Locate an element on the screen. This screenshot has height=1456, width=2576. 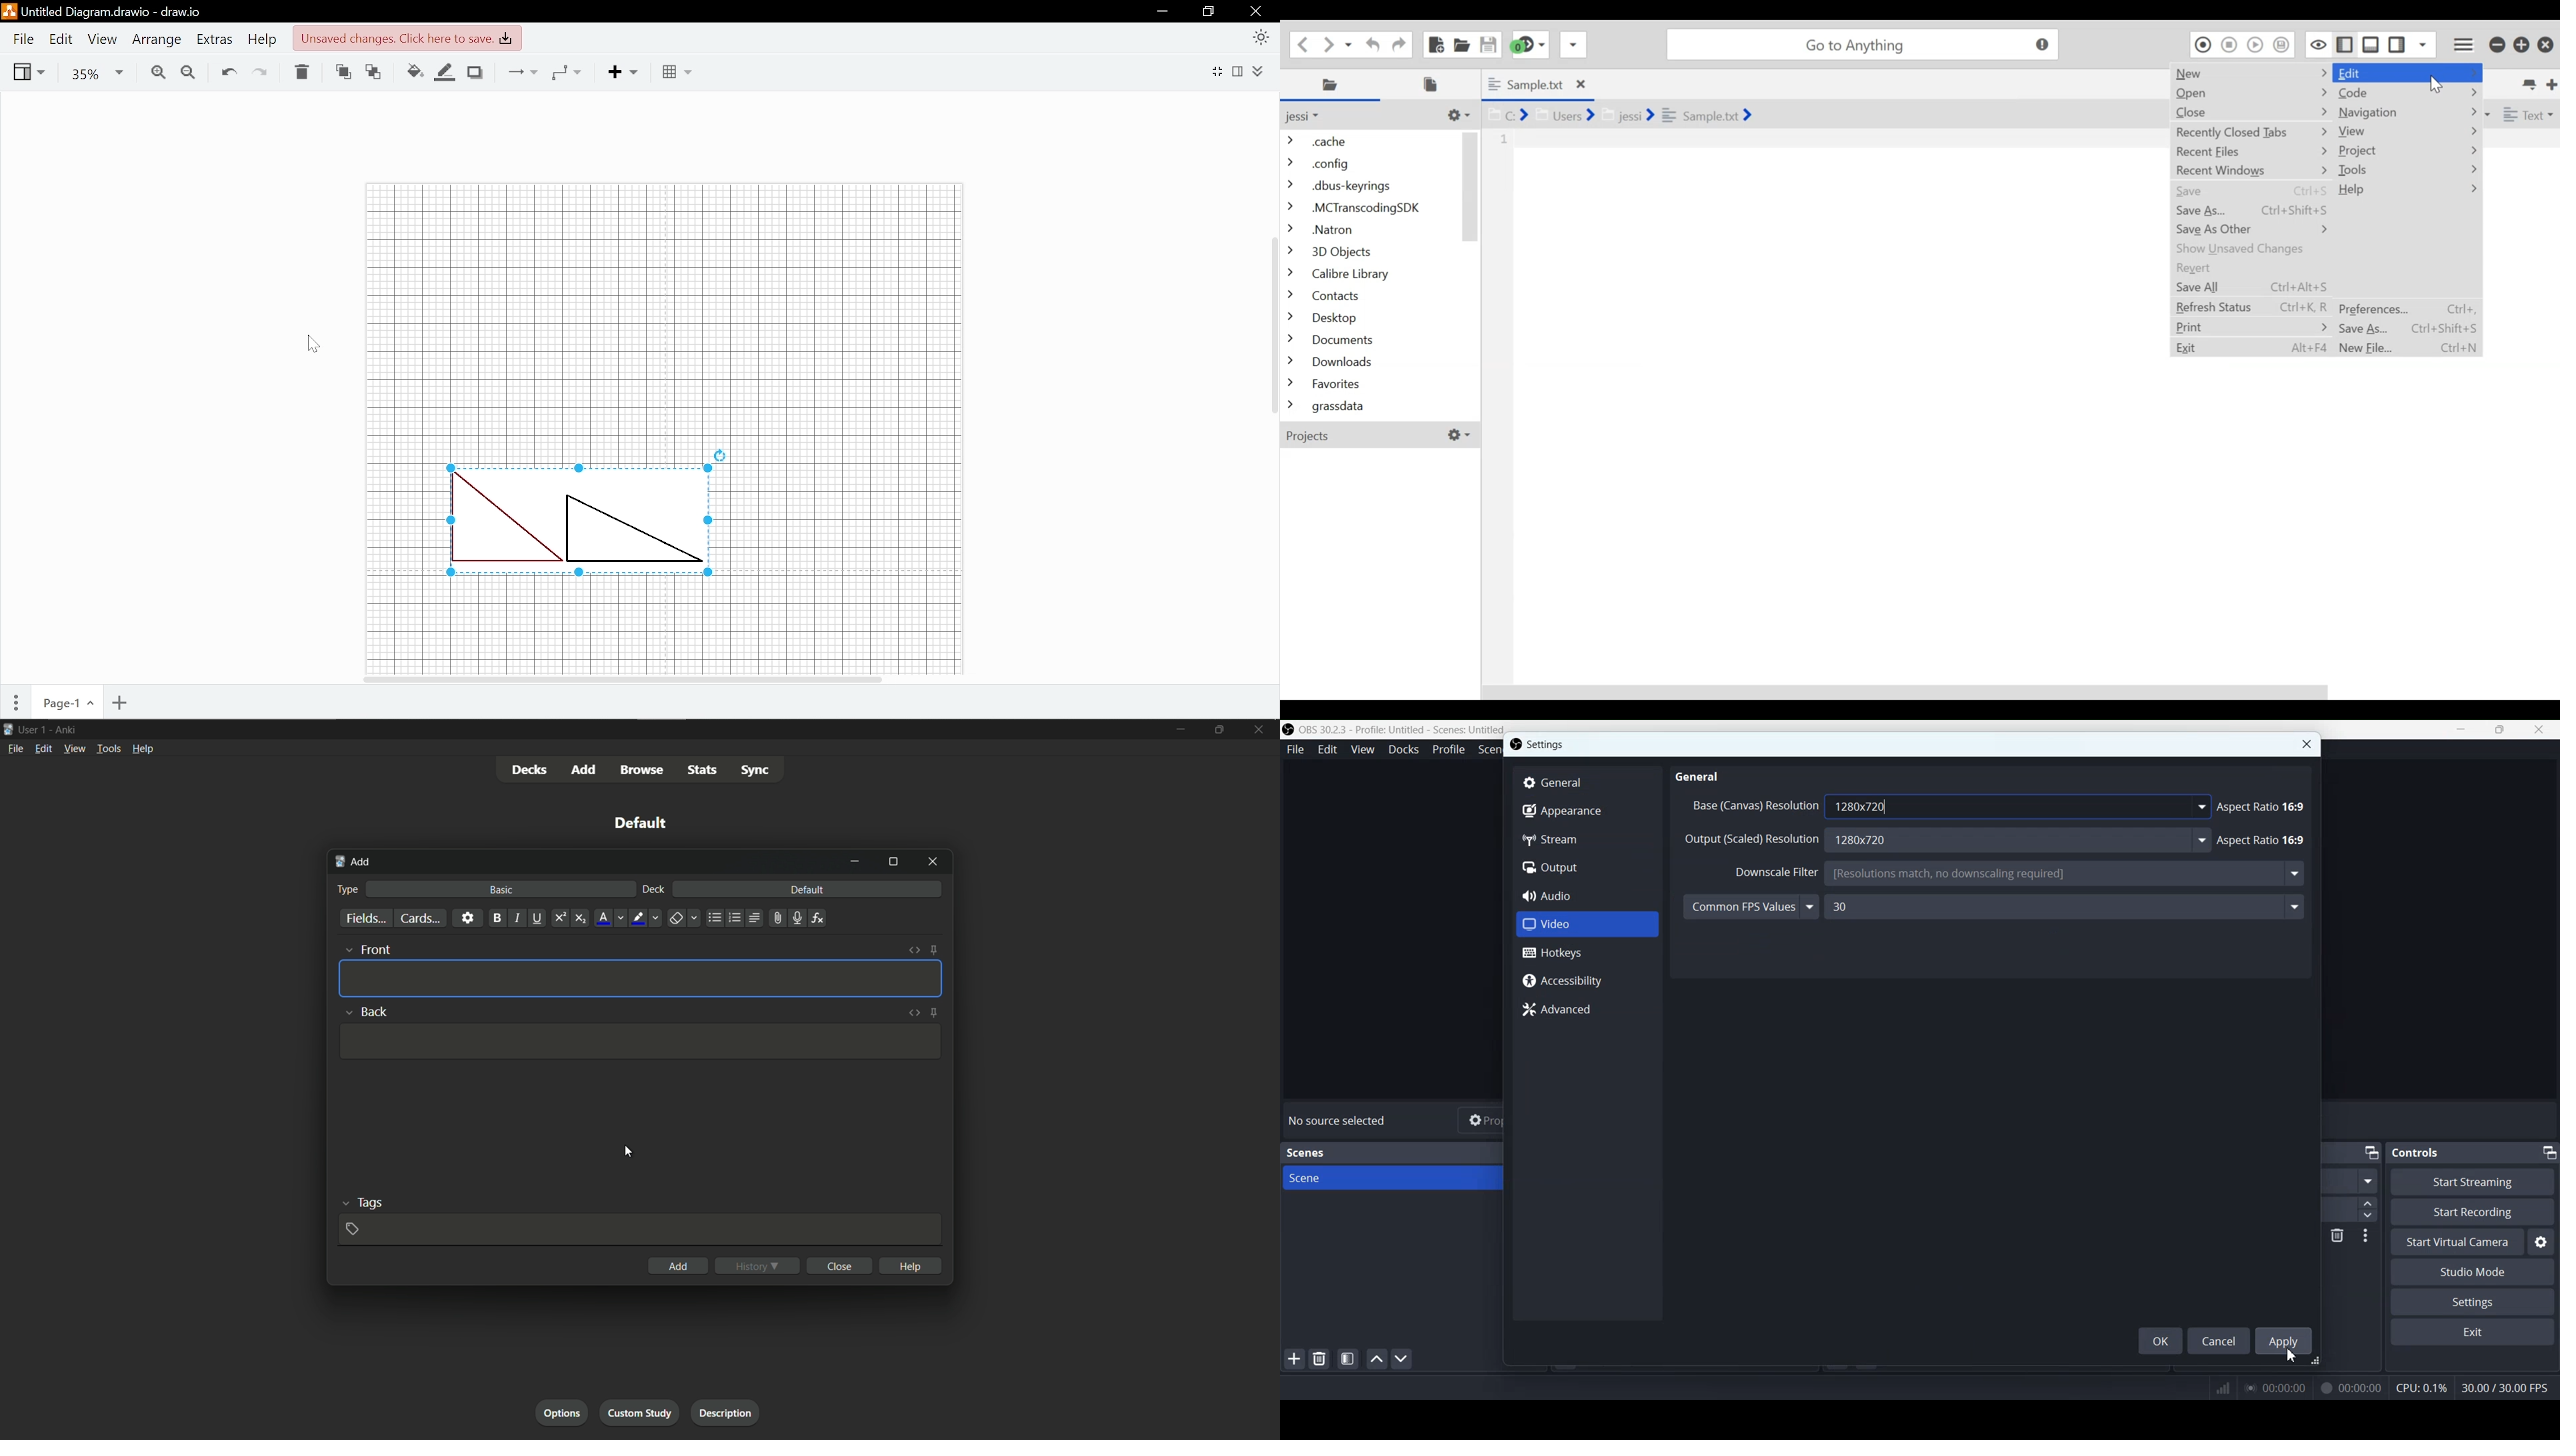
front is located at coordinates (367, 949).